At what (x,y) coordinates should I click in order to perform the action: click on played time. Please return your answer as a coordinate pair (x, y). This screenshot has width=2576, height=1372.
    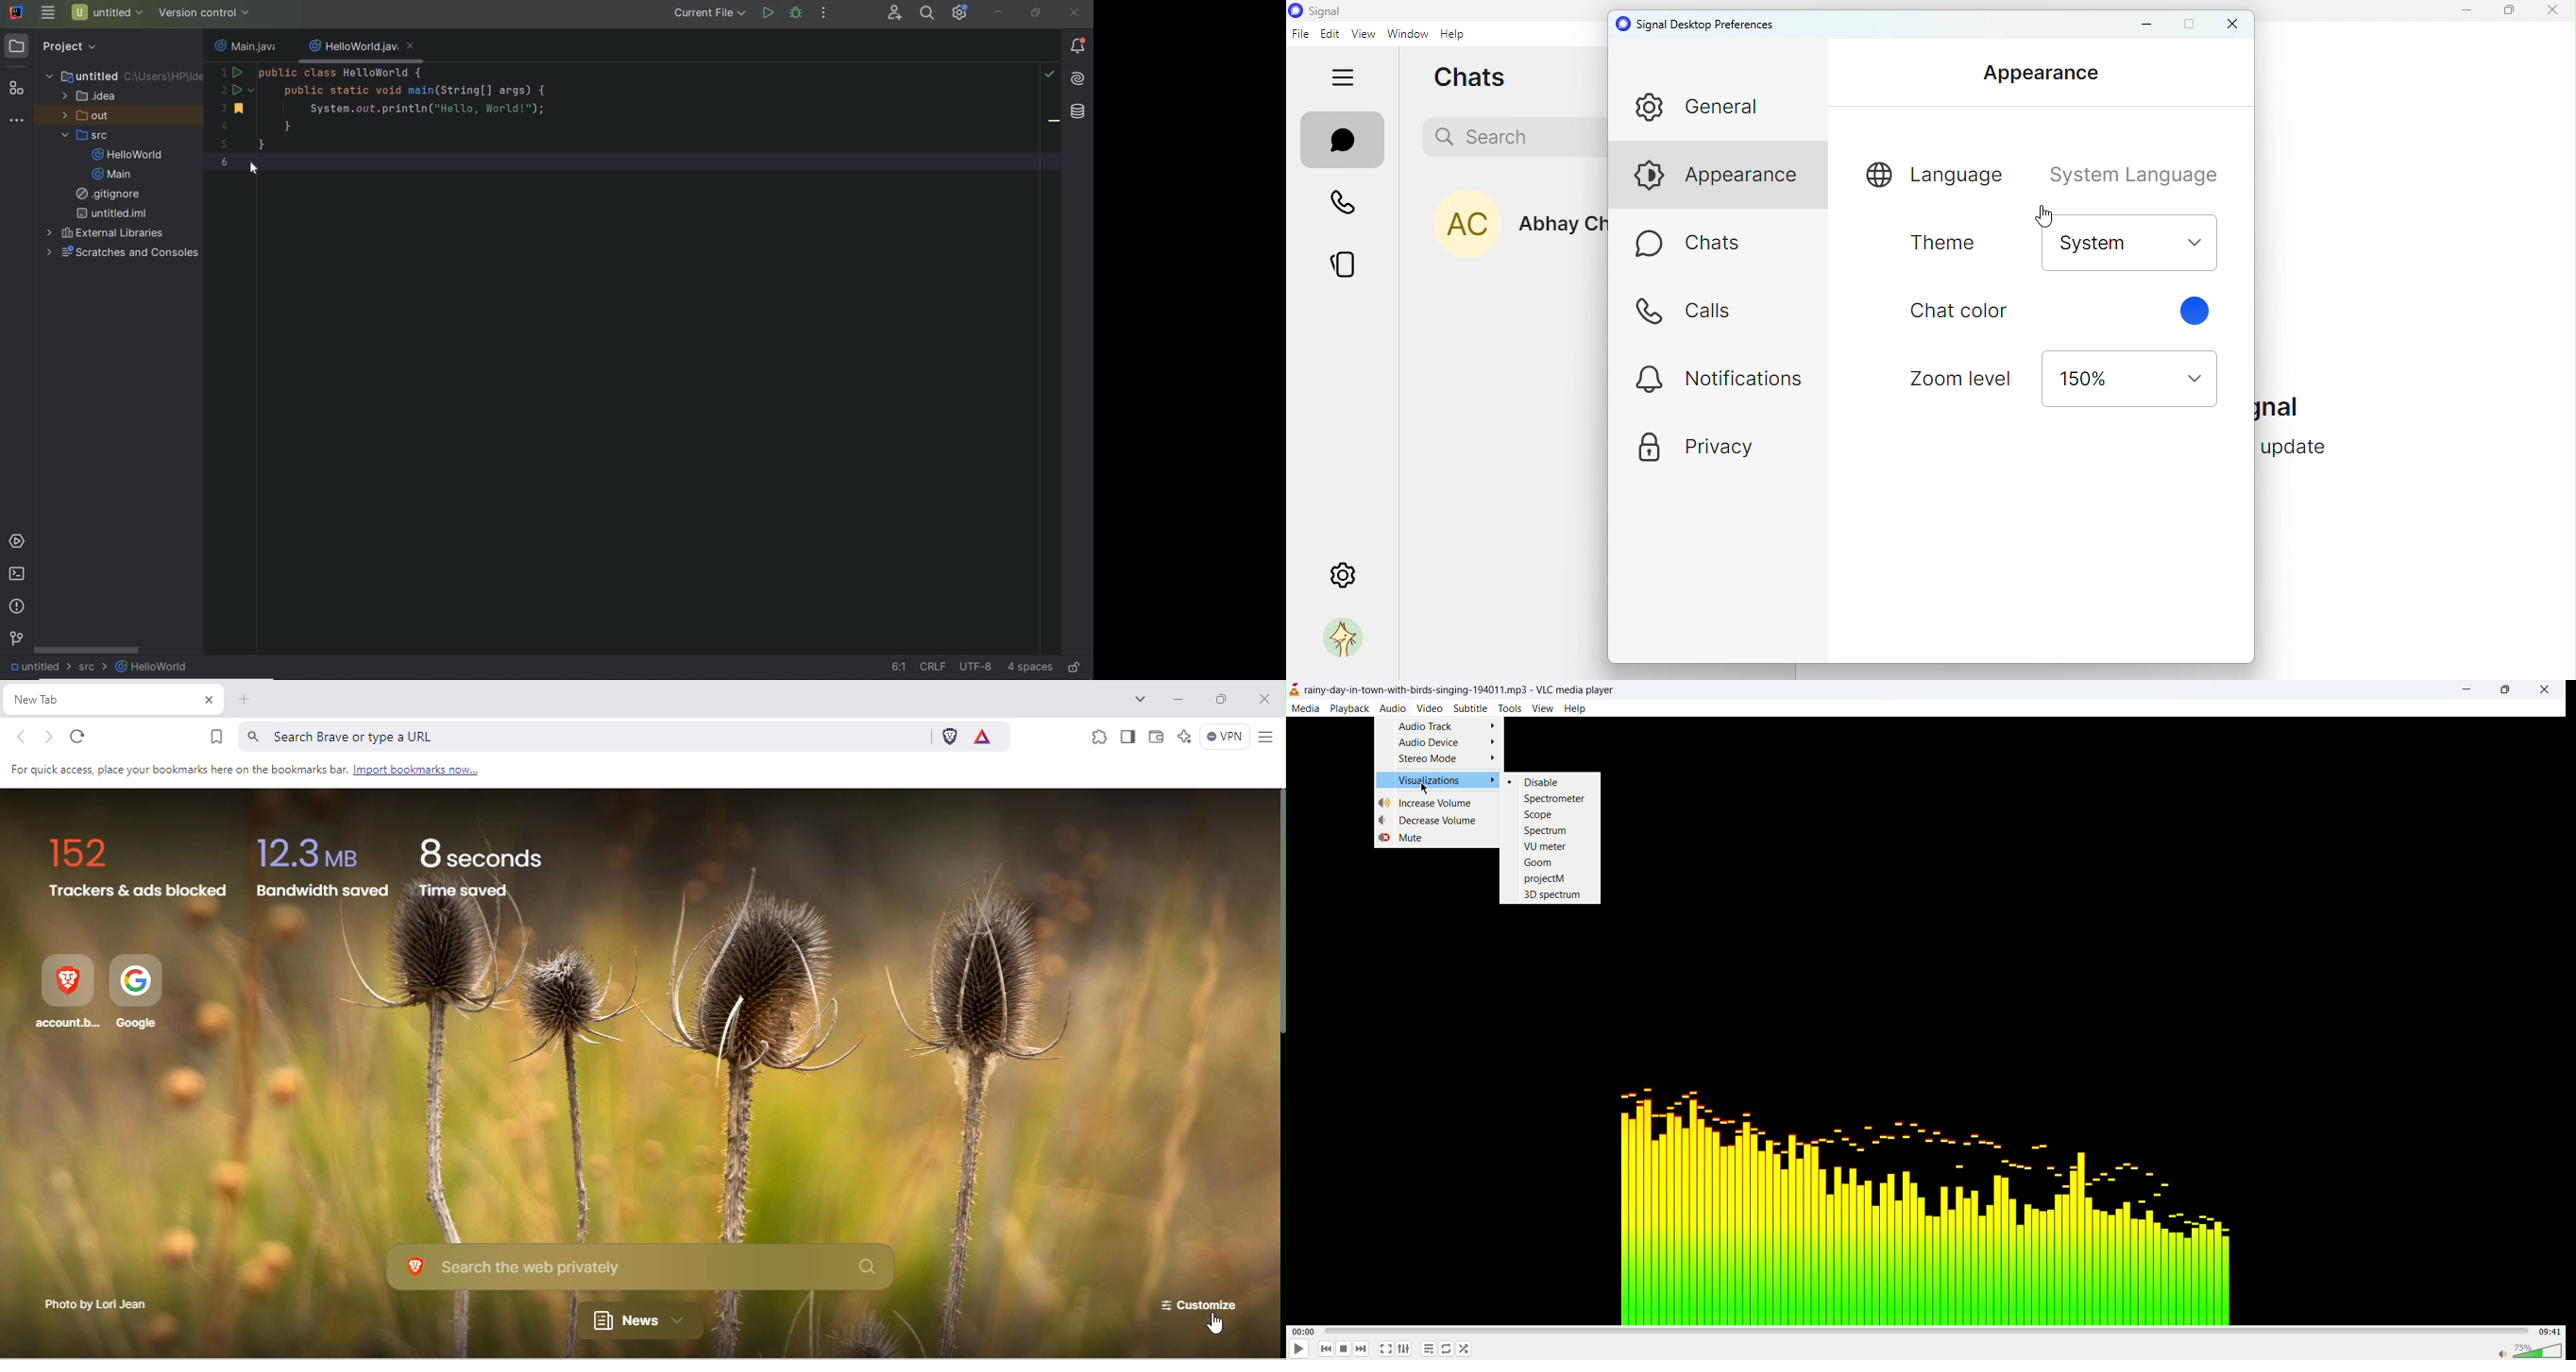
    Looking at the image, I should click on (1301, 1331).